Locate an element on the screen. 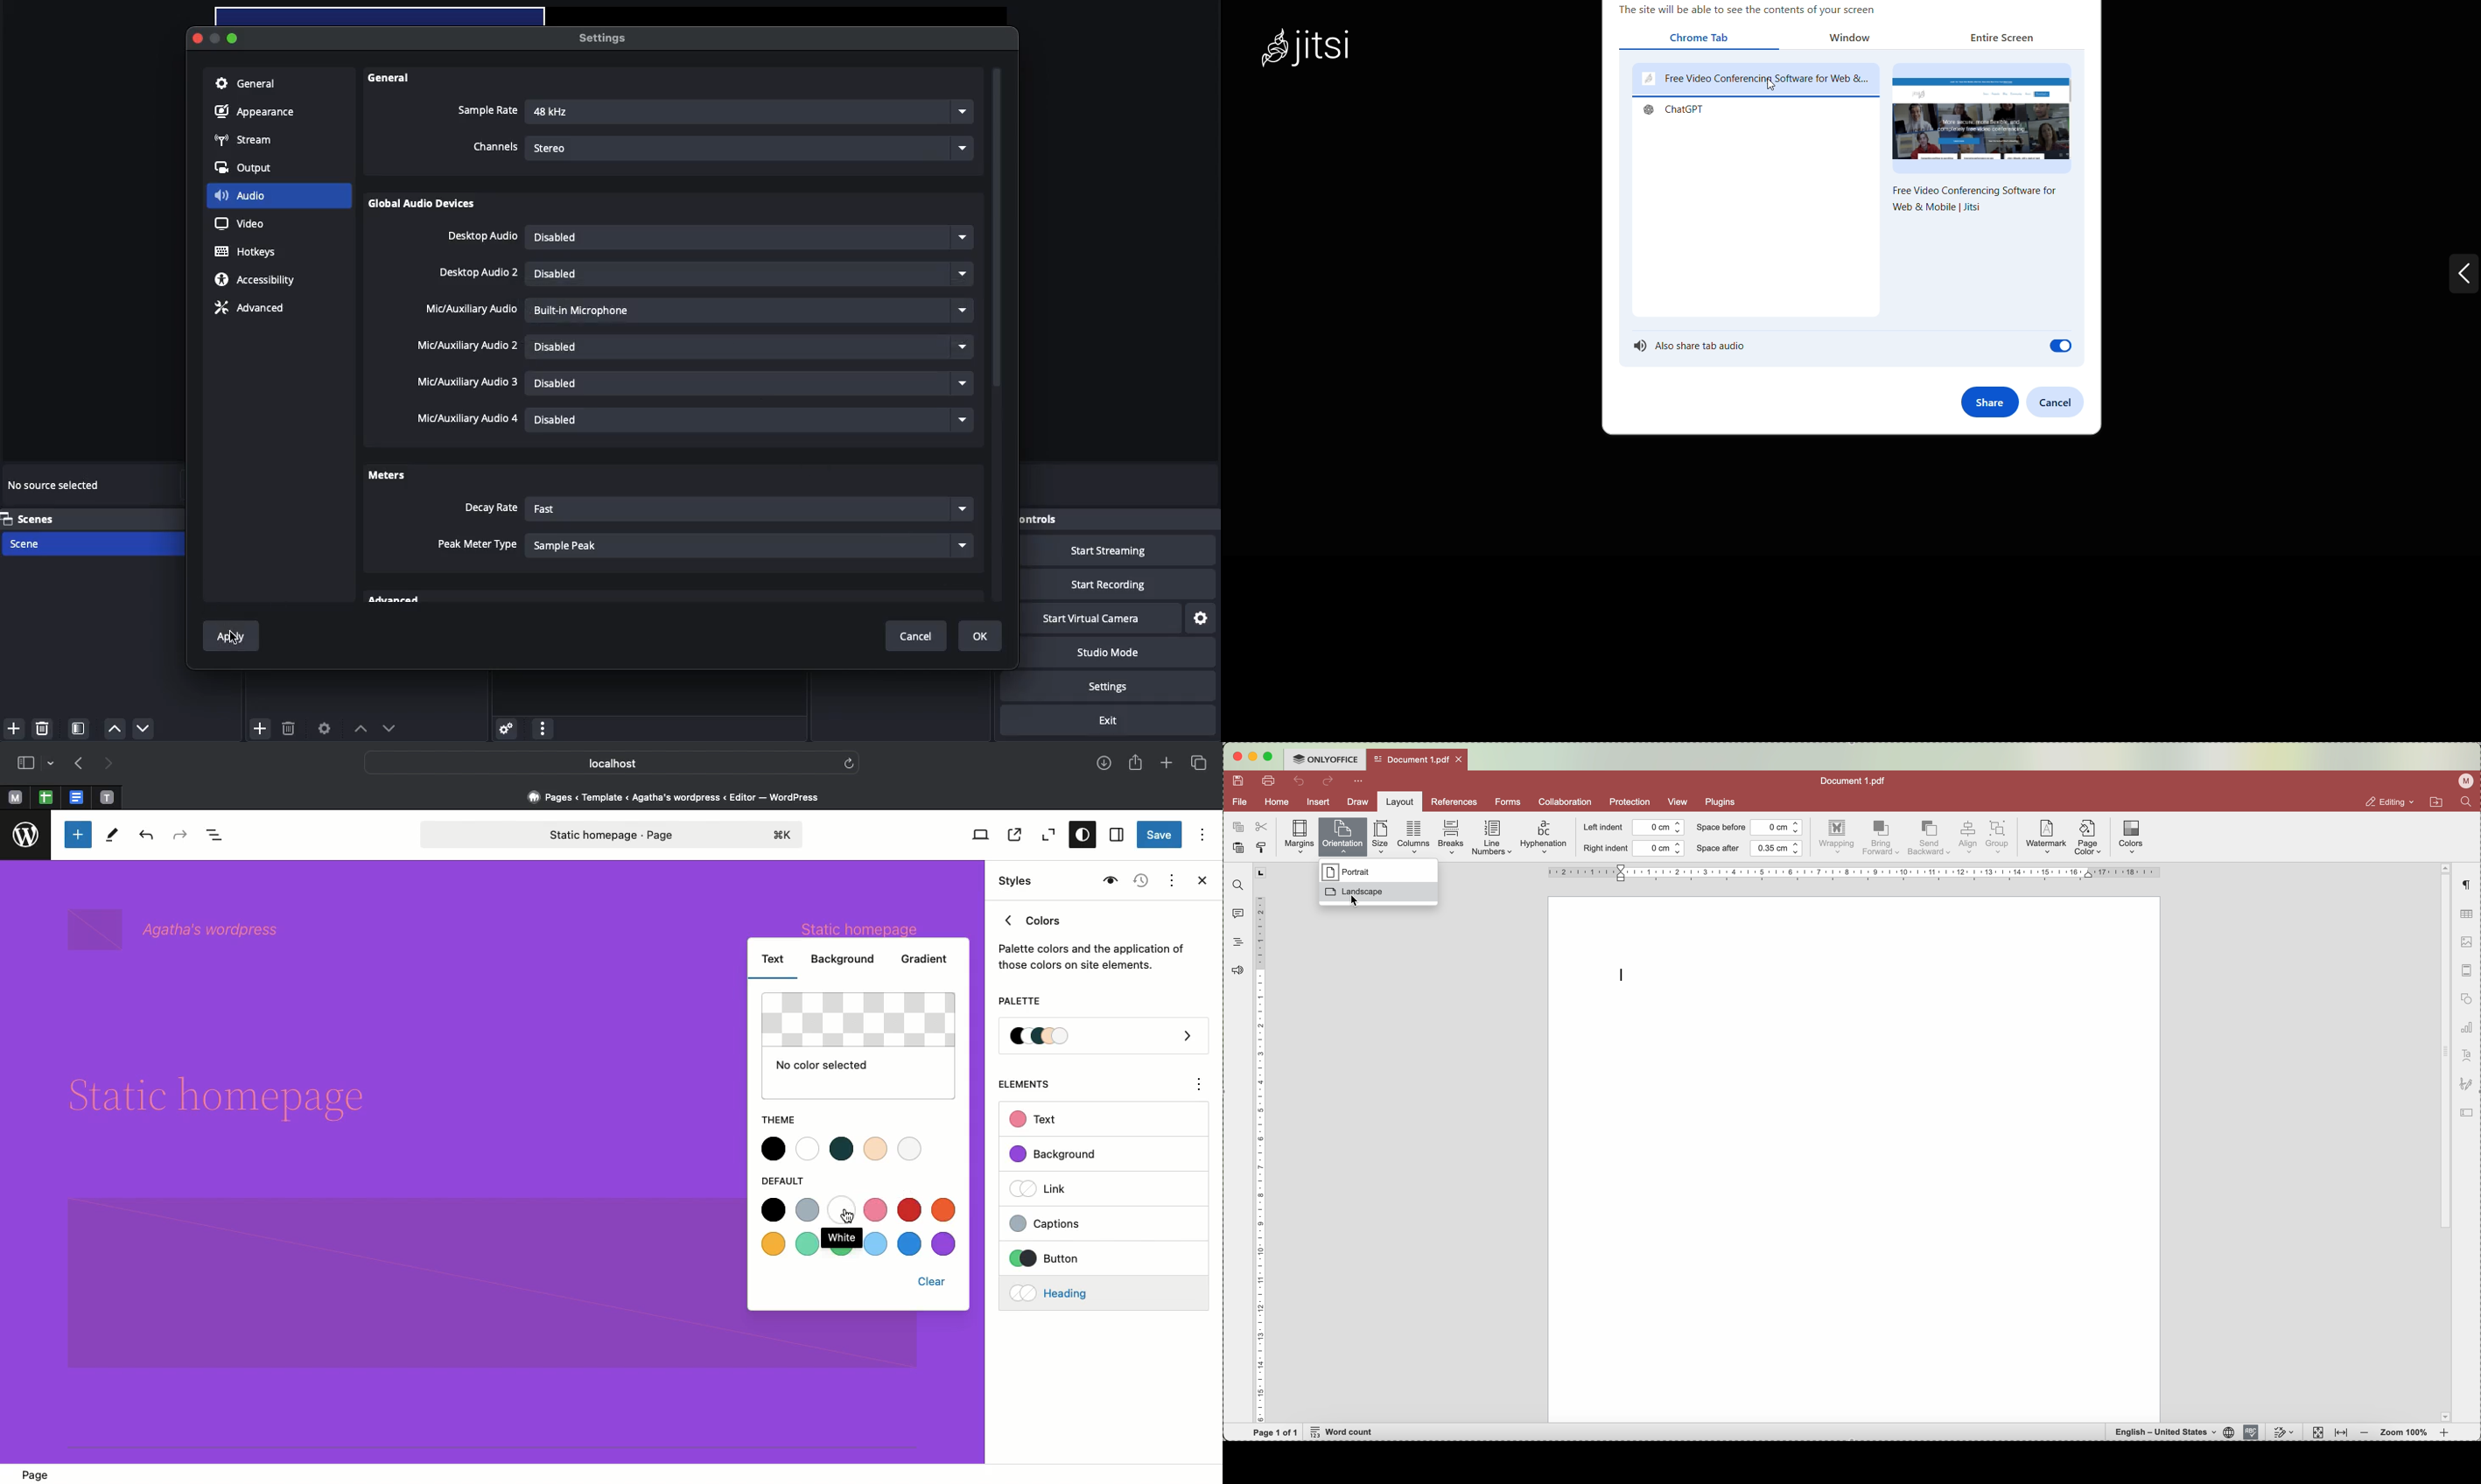 This screenshot has height=1484, width=2492. icon is located at coordinates (2466, 1085).